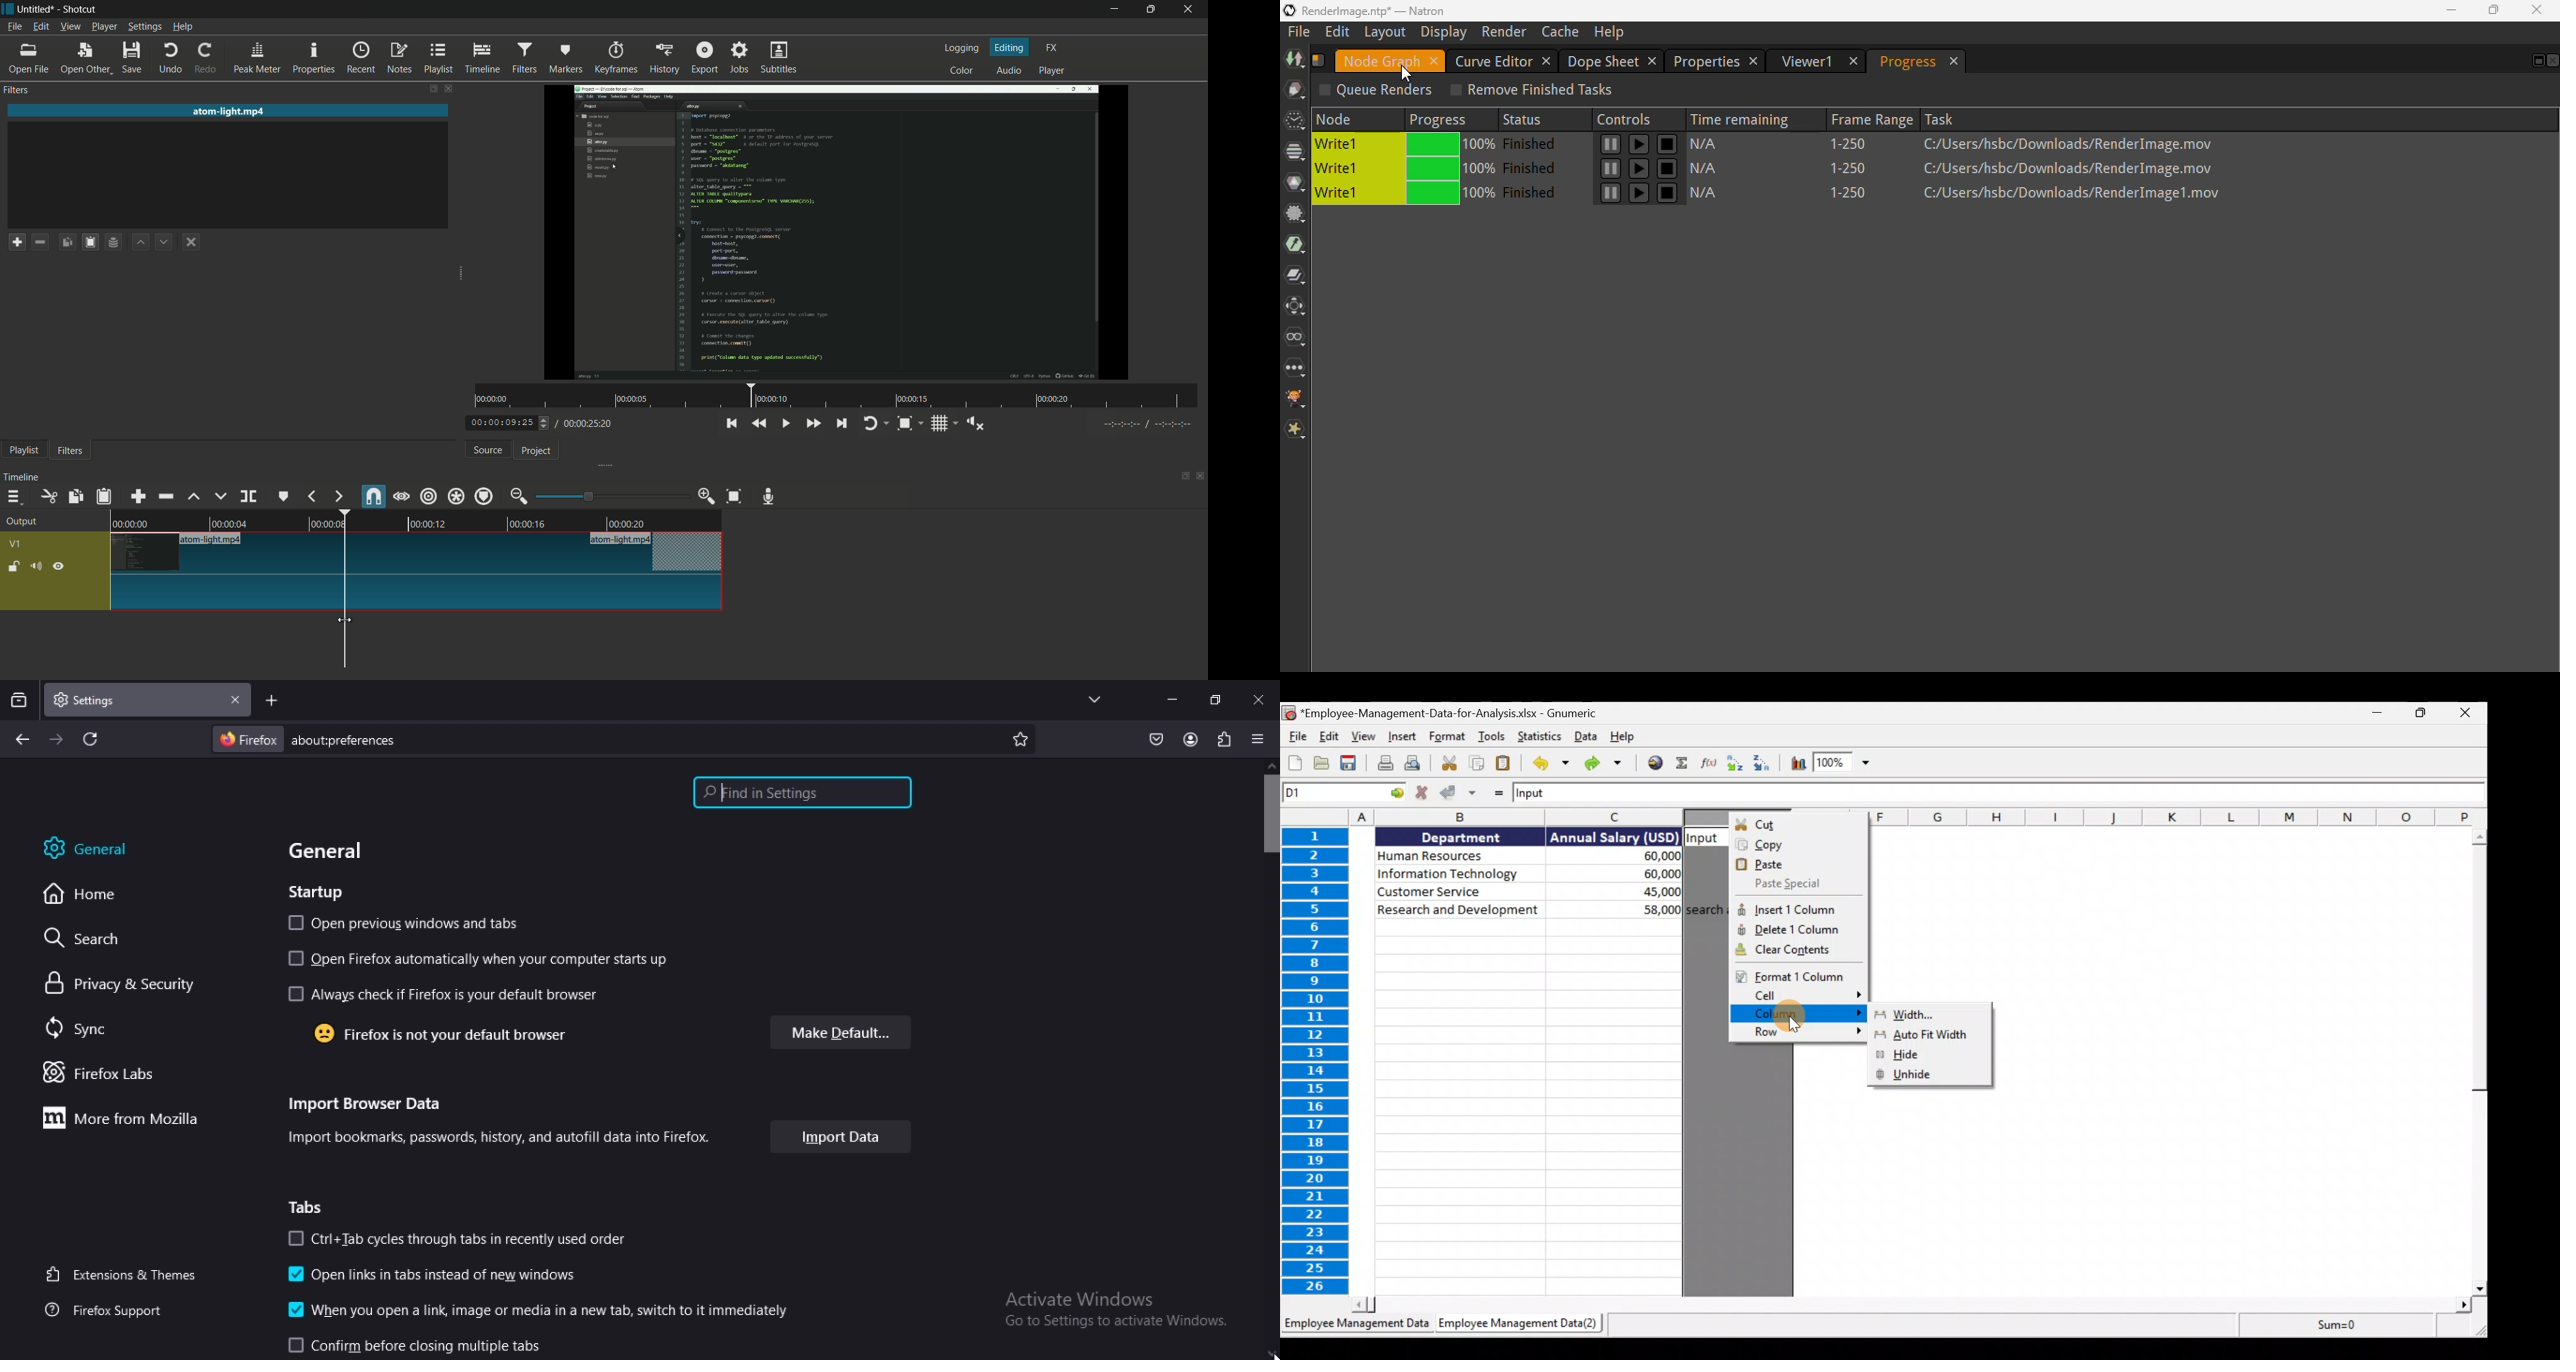 This screenshot has height=1372, width=2576. Describe the element at coordinates (126, 1274) in the screenshot. I see `xtensions & themes` at that location.